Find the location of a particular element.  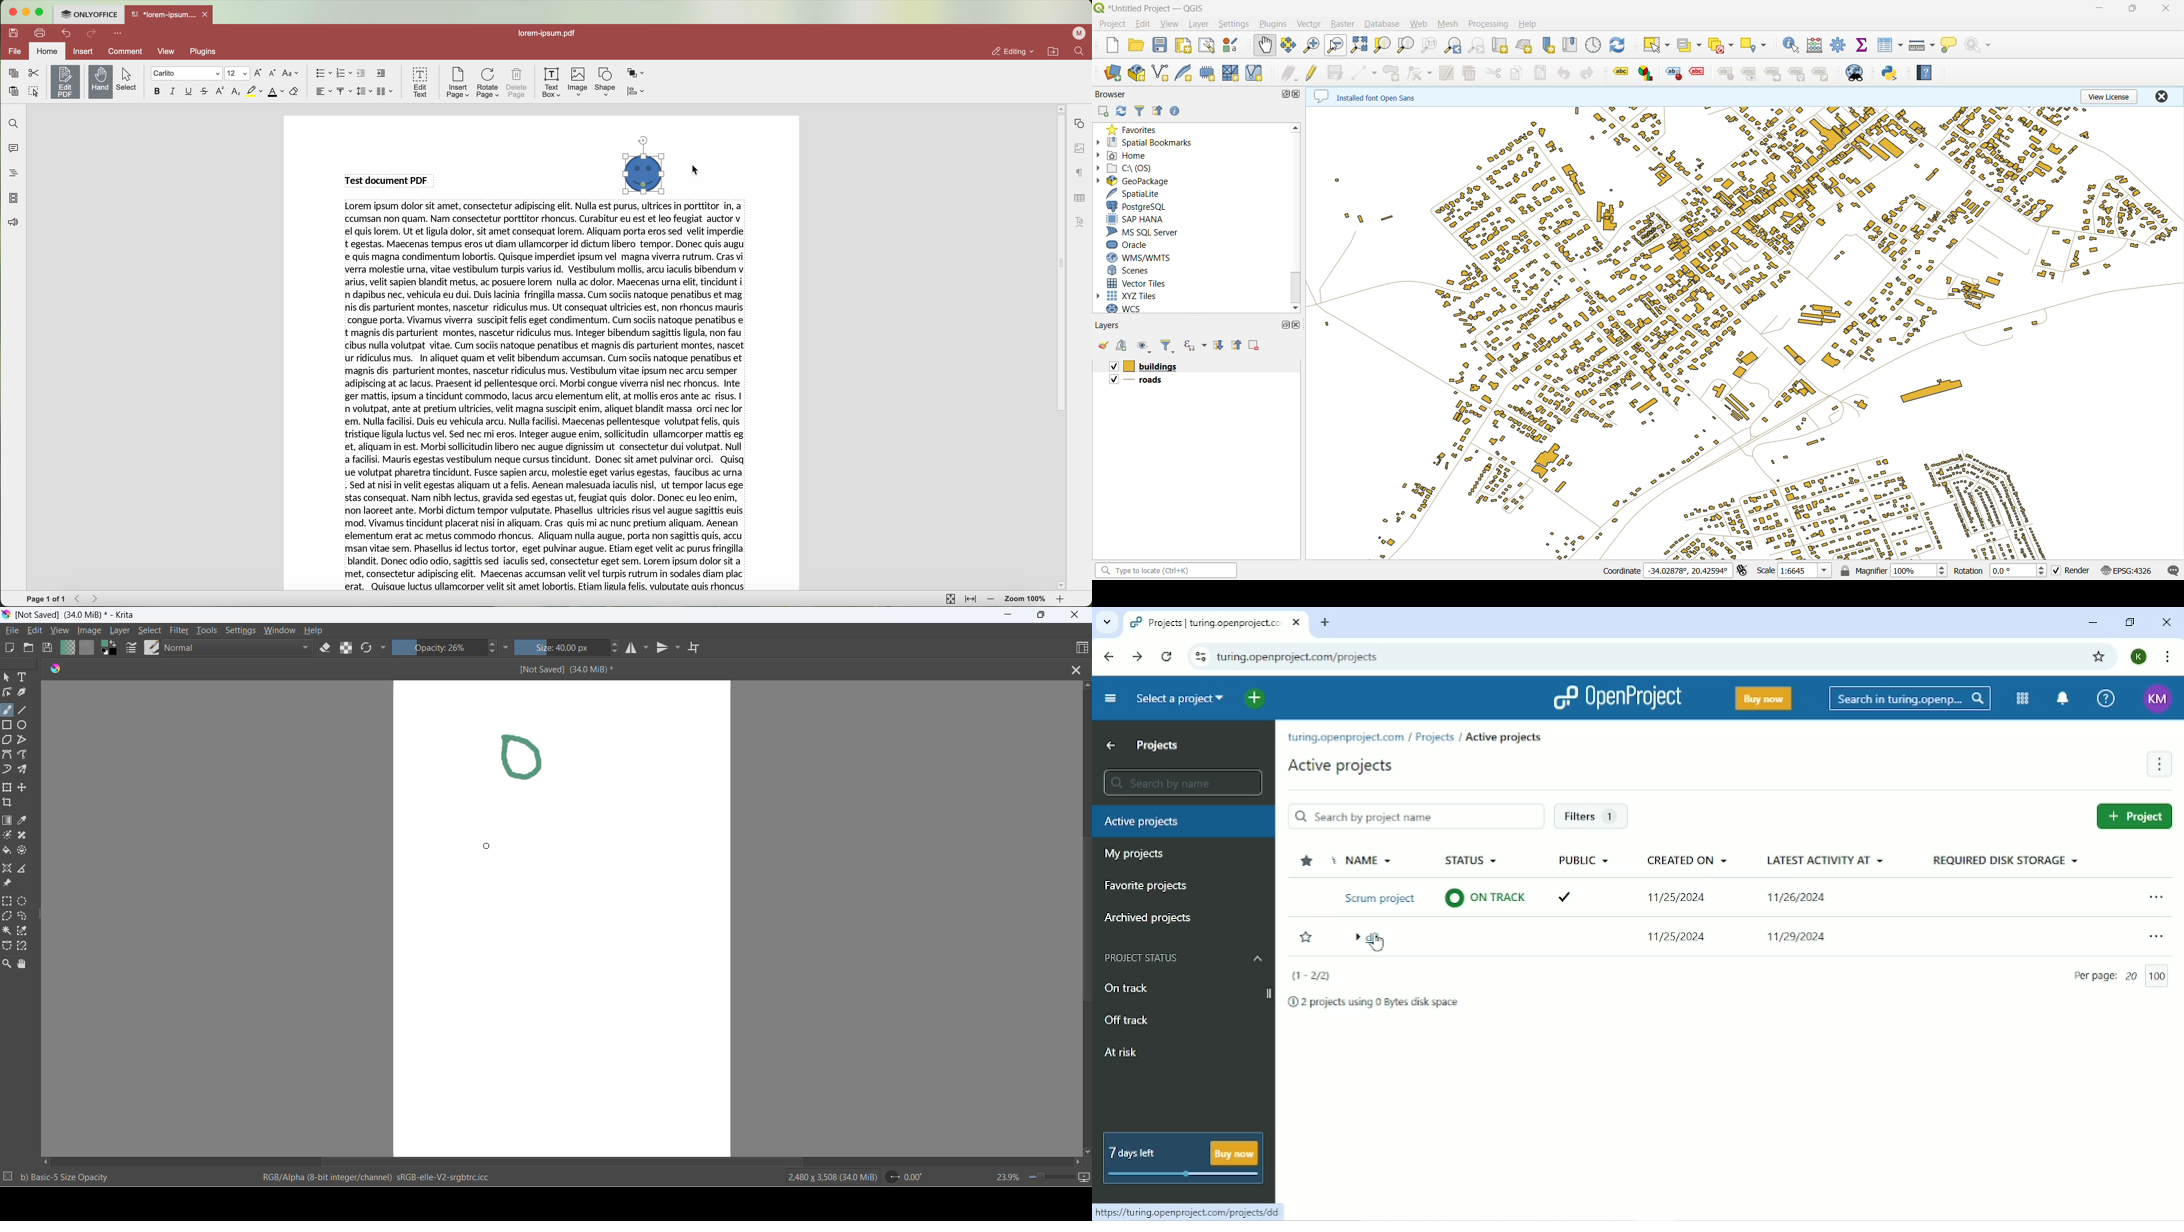

2480 x 3508 (34.0 MiB) is located at coordinates (823, 1179).